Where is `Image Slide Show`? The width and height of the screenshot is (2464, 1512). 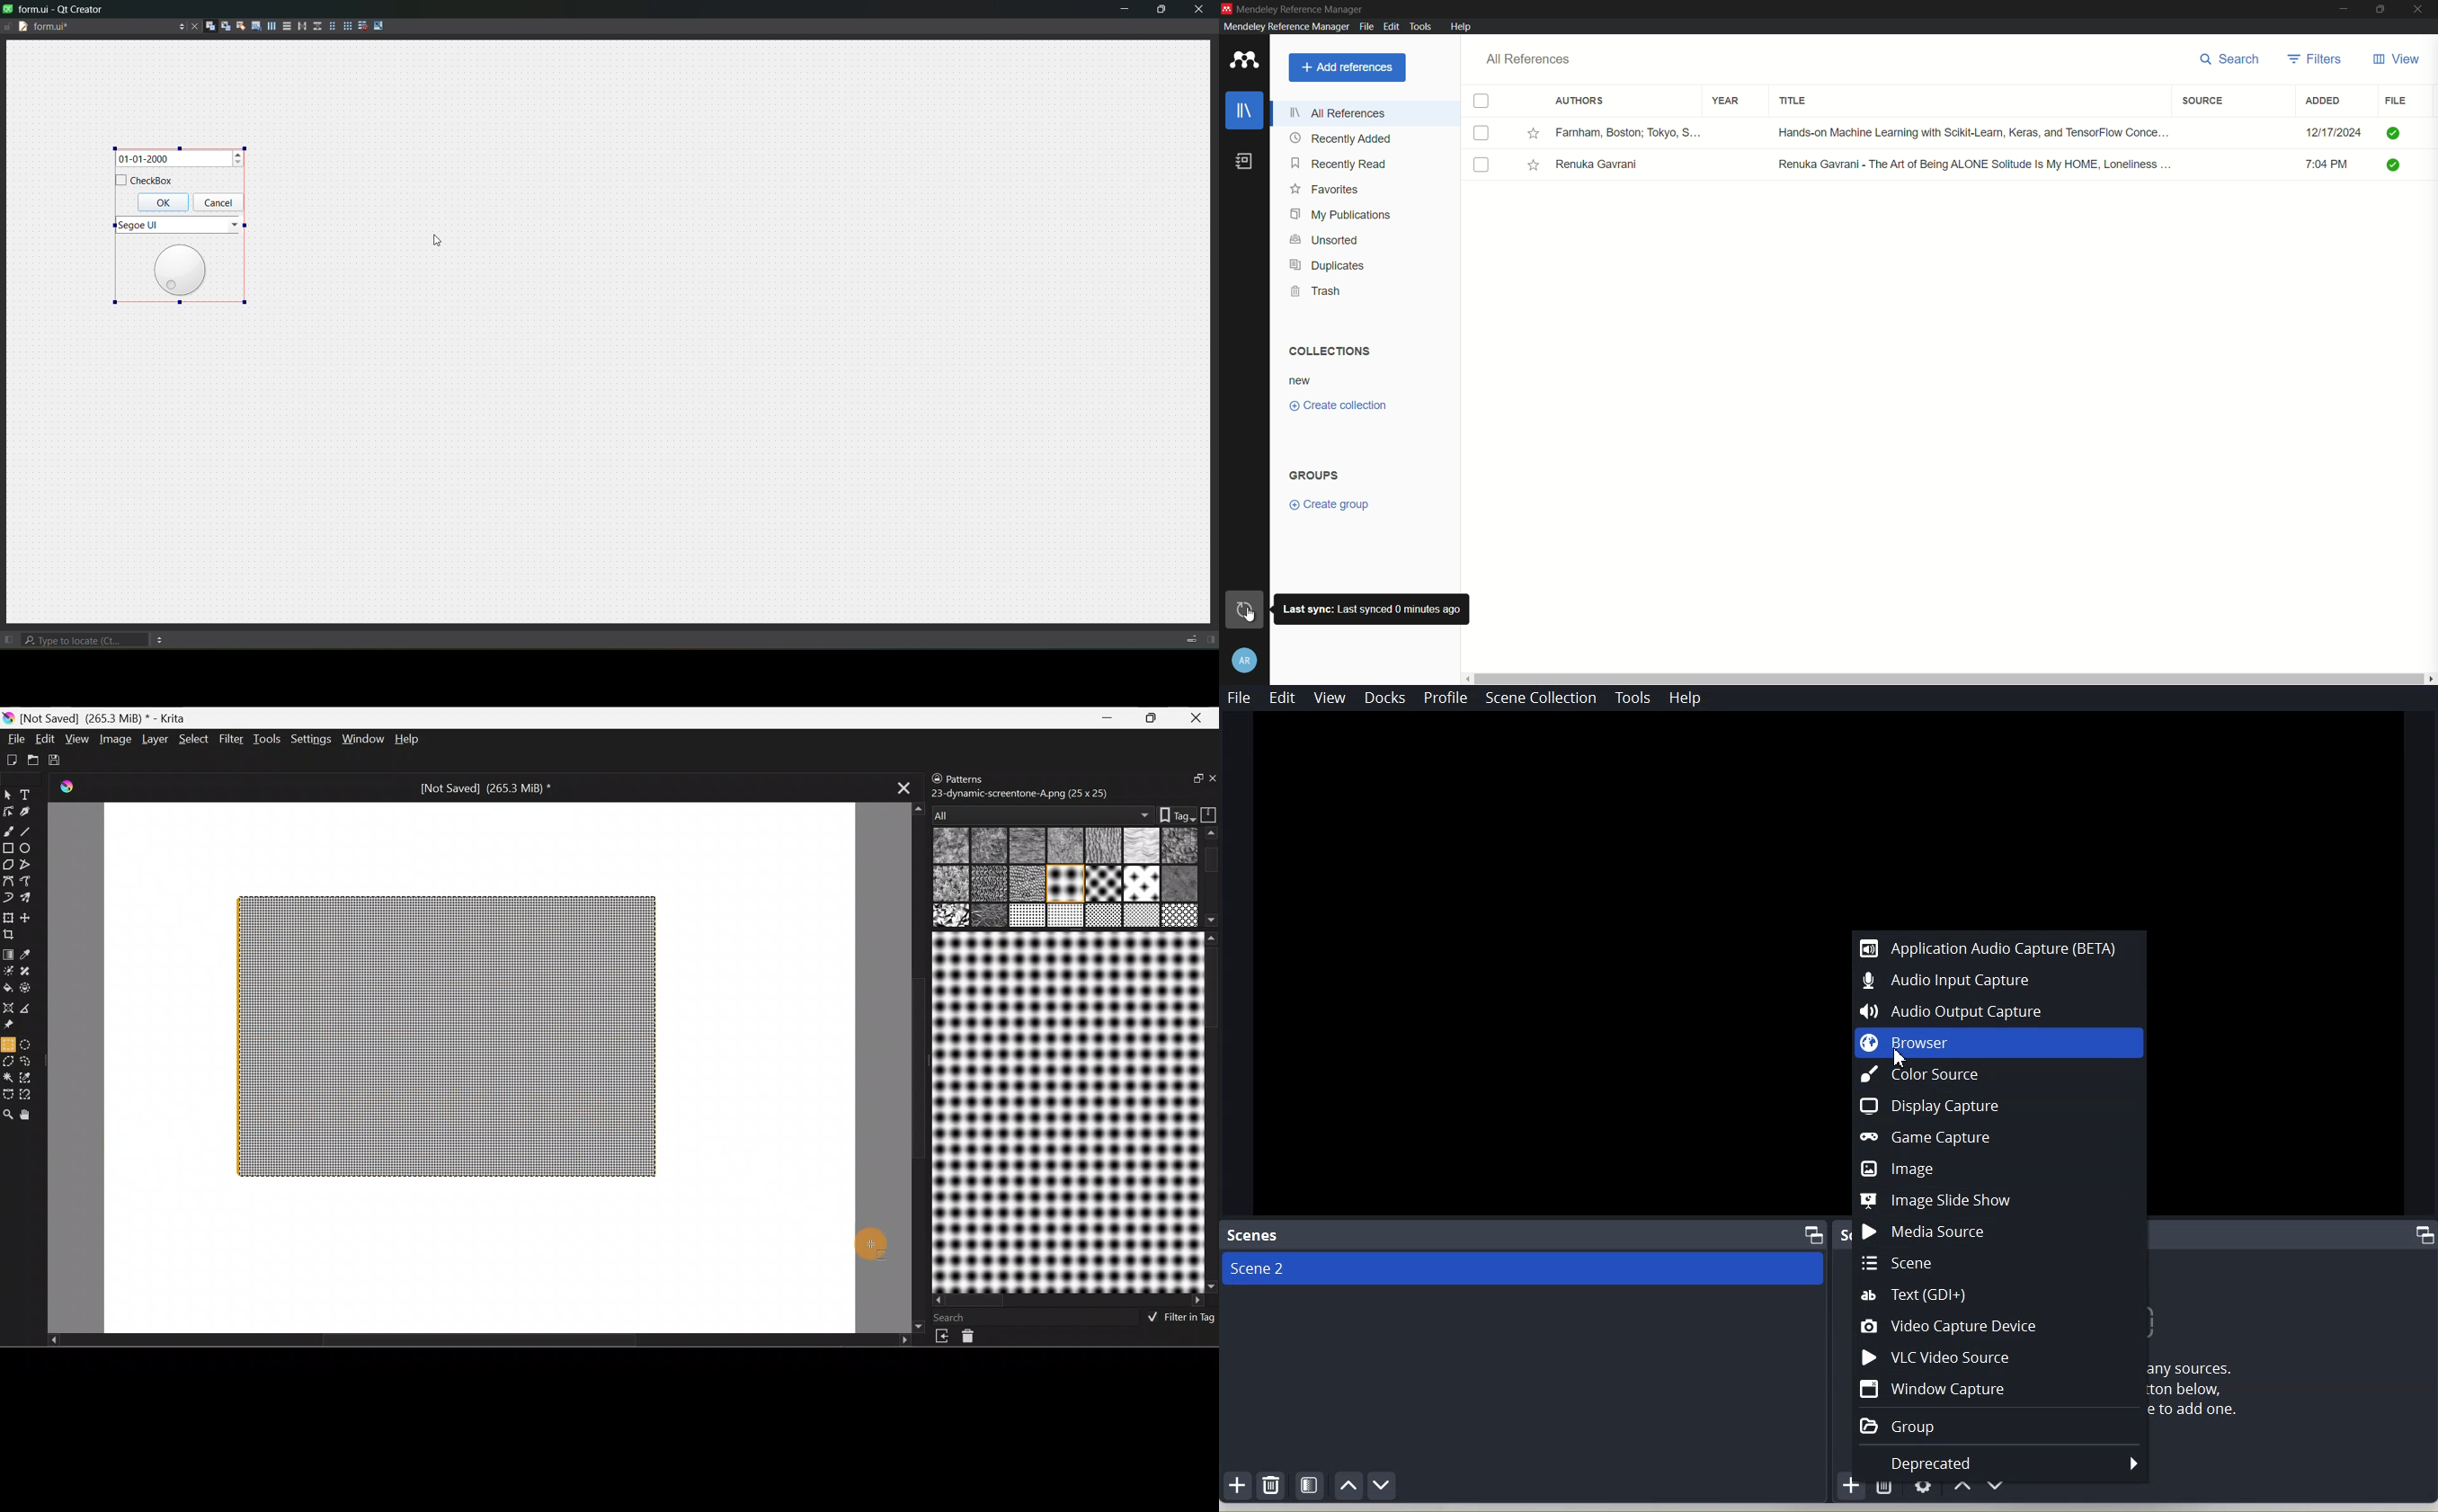
Image Slide Show is located at coordinates (2000, 1200).